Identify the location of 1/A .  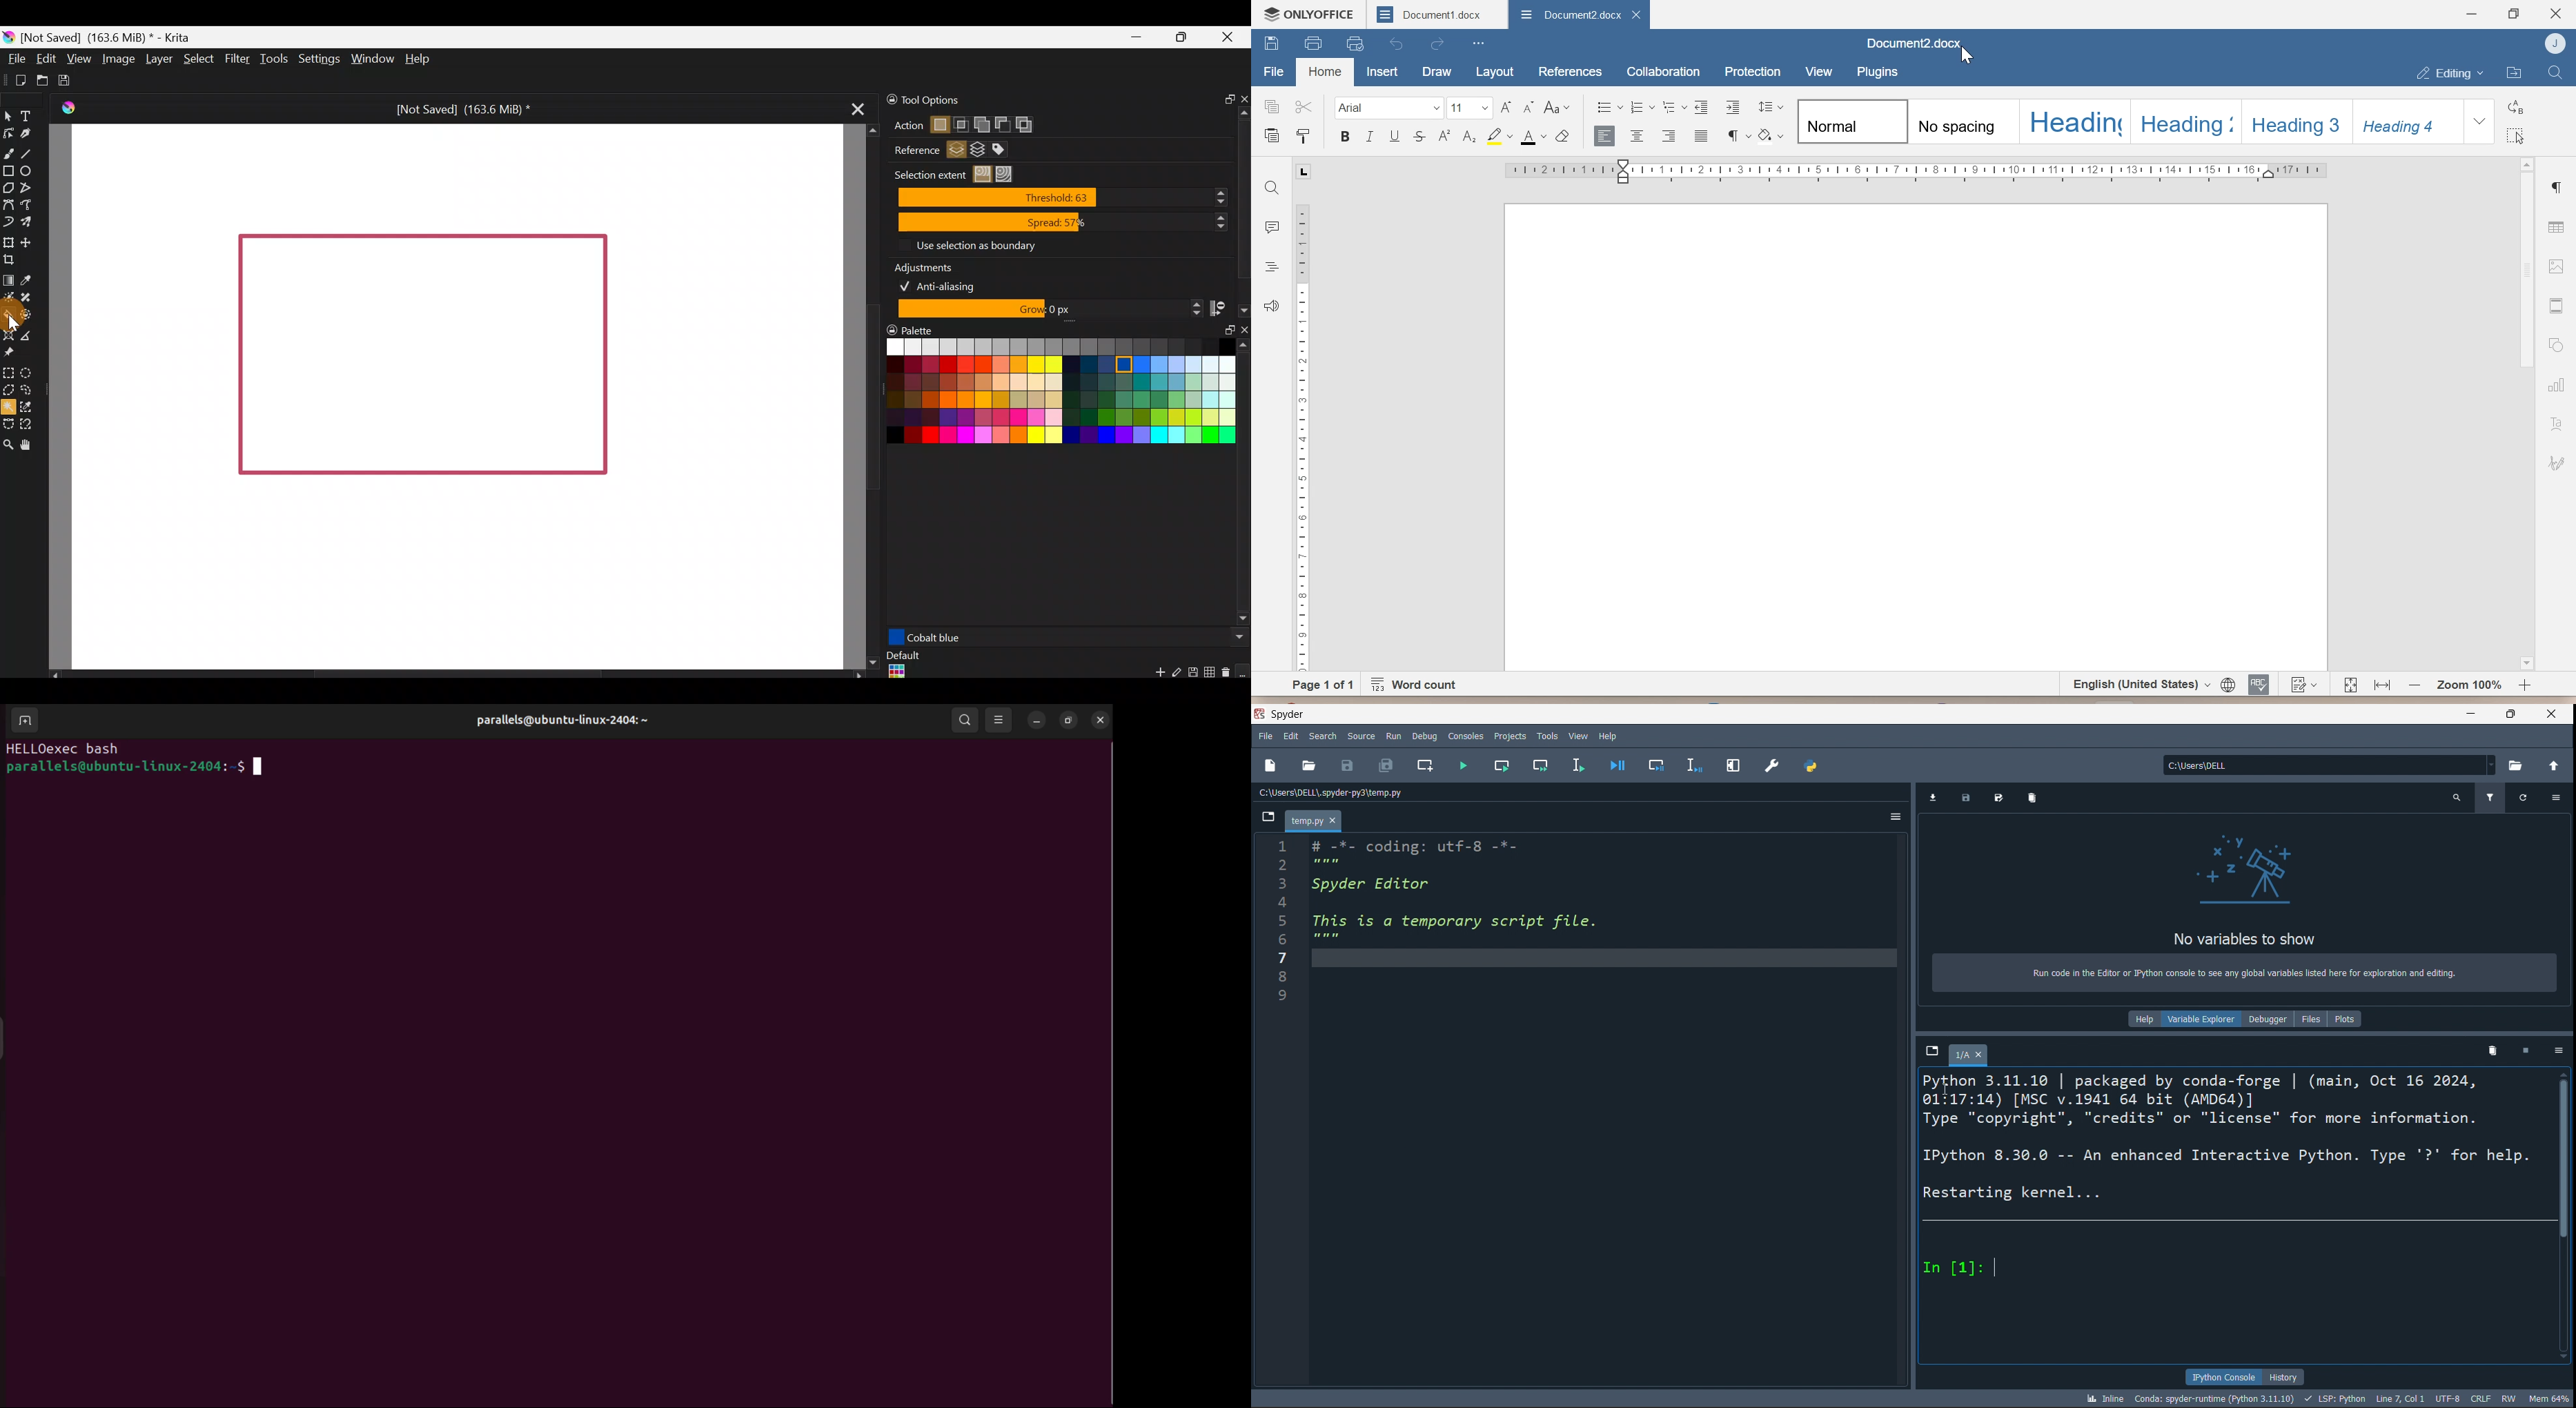
(1969, 1057).